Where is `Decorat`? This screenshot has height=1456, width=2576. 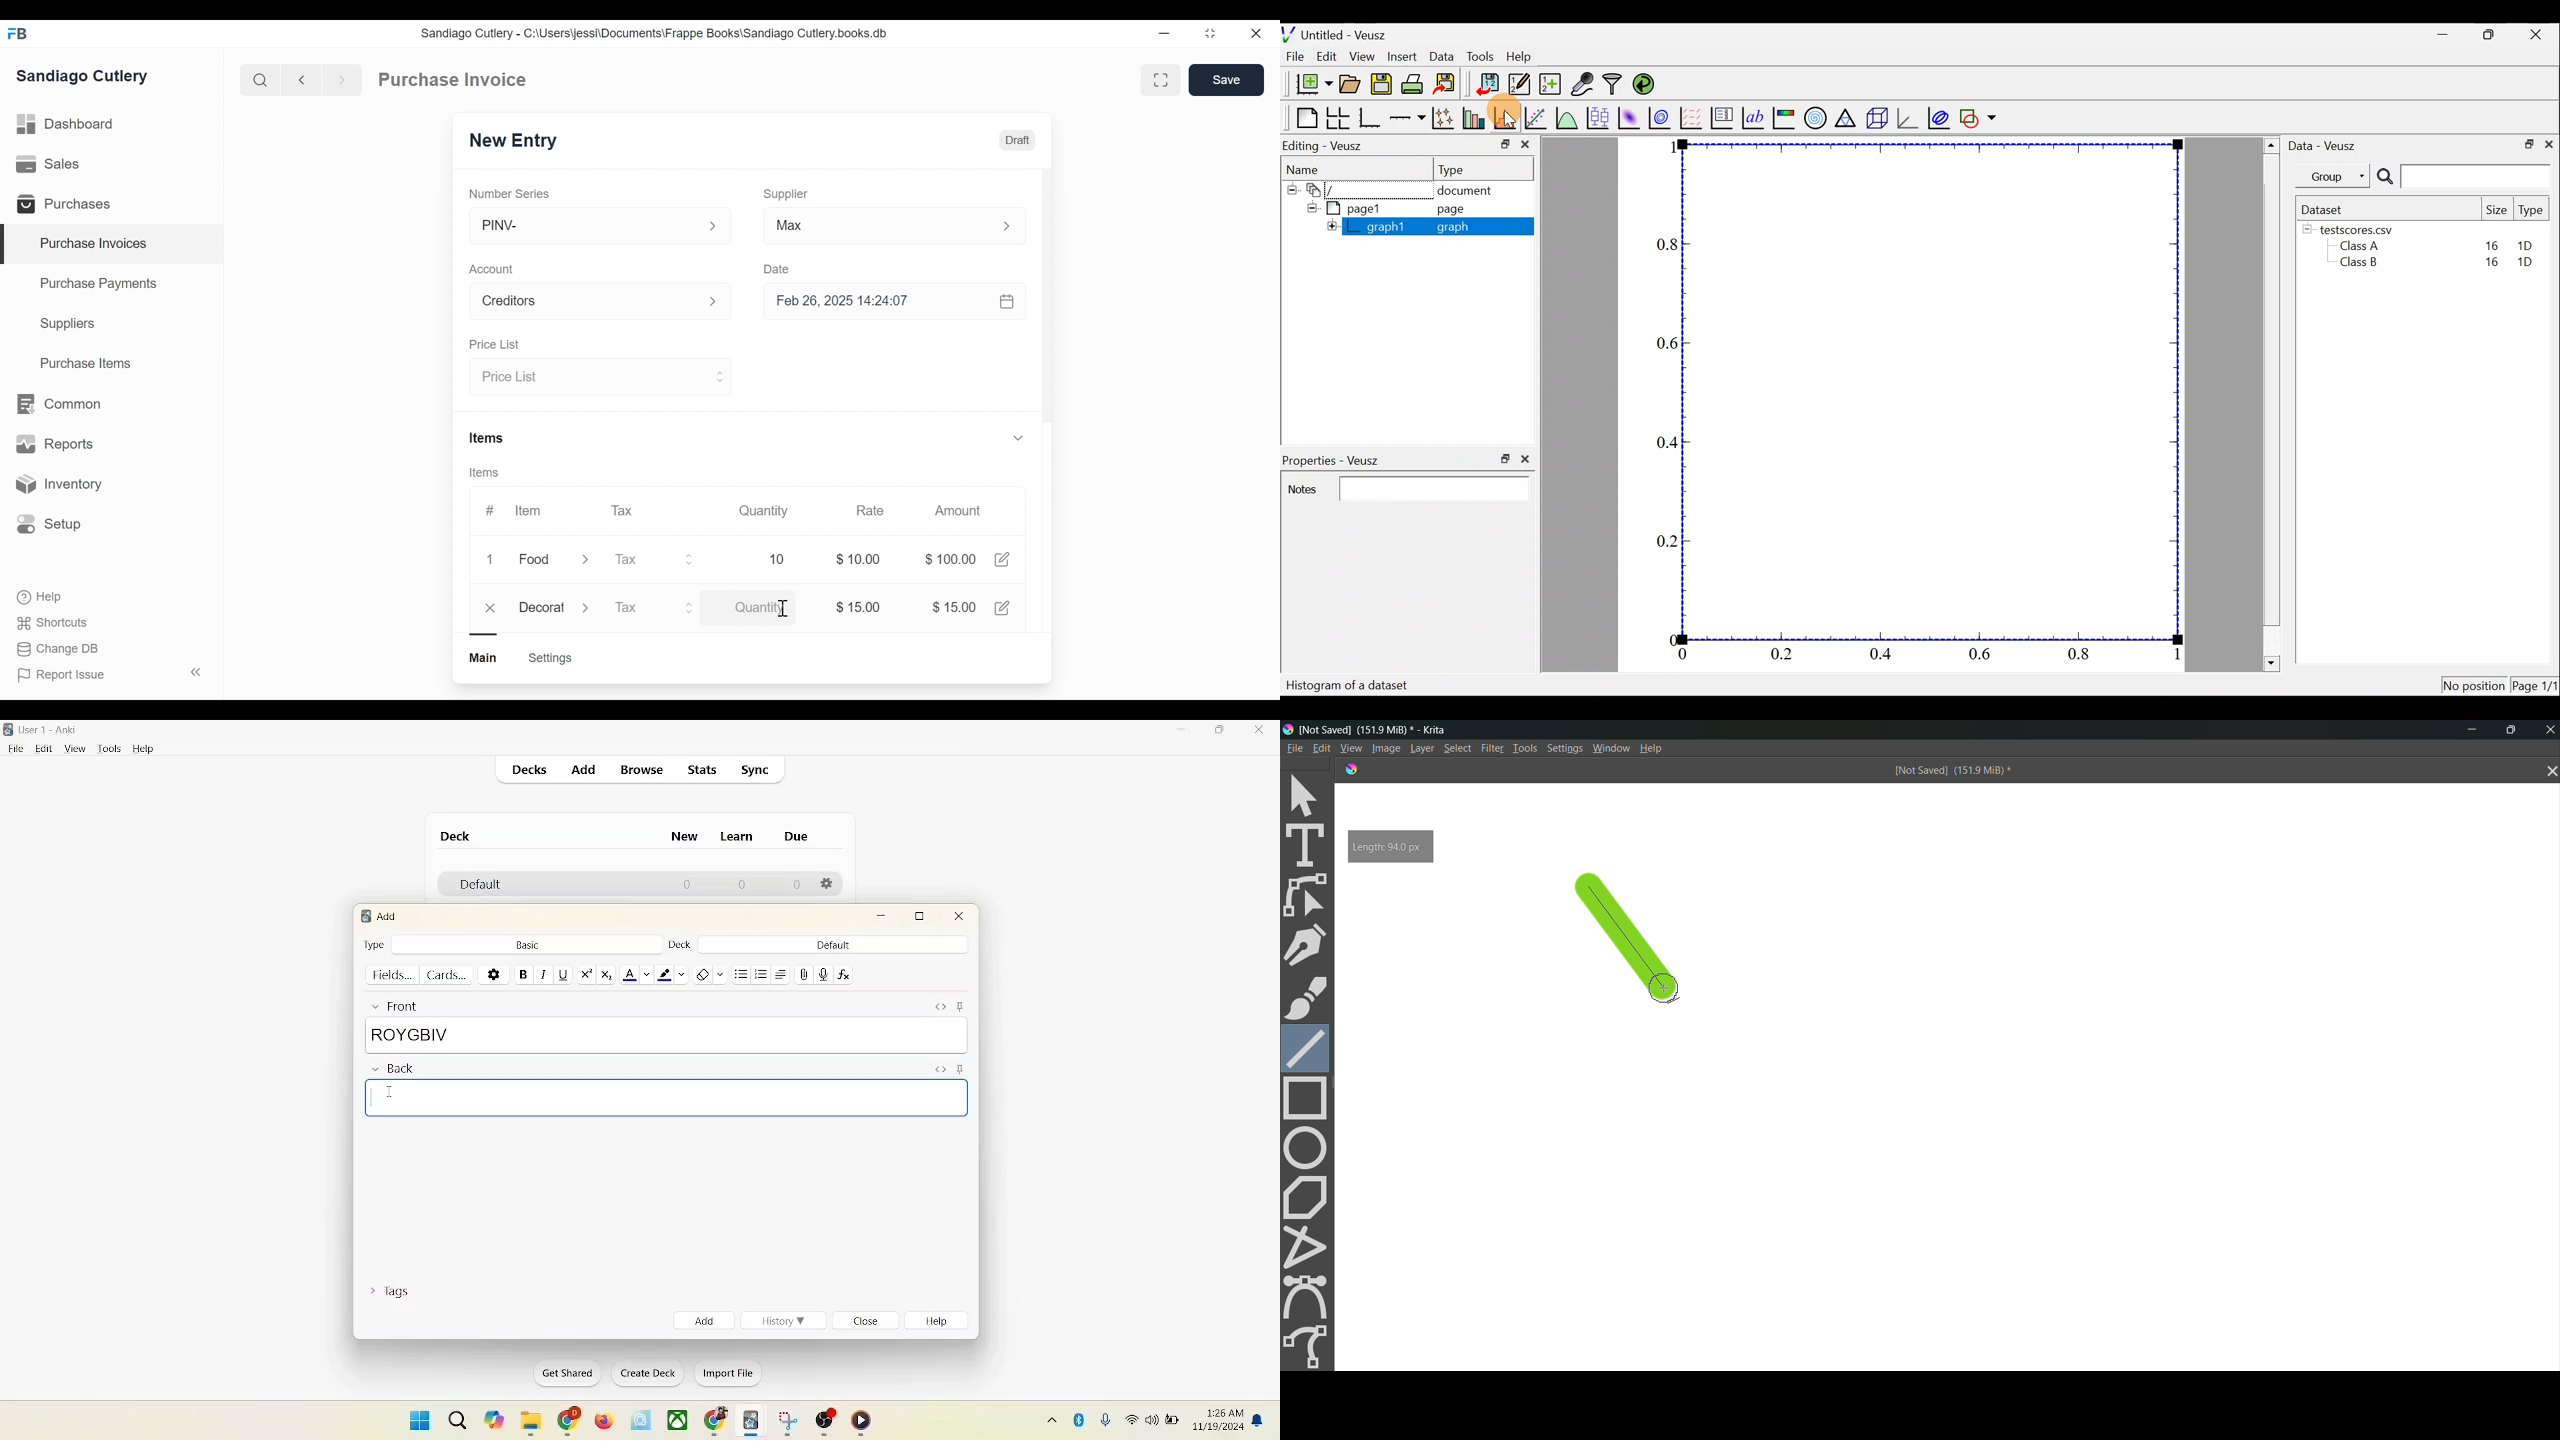 Decorat is located at coordinates (542, 605).